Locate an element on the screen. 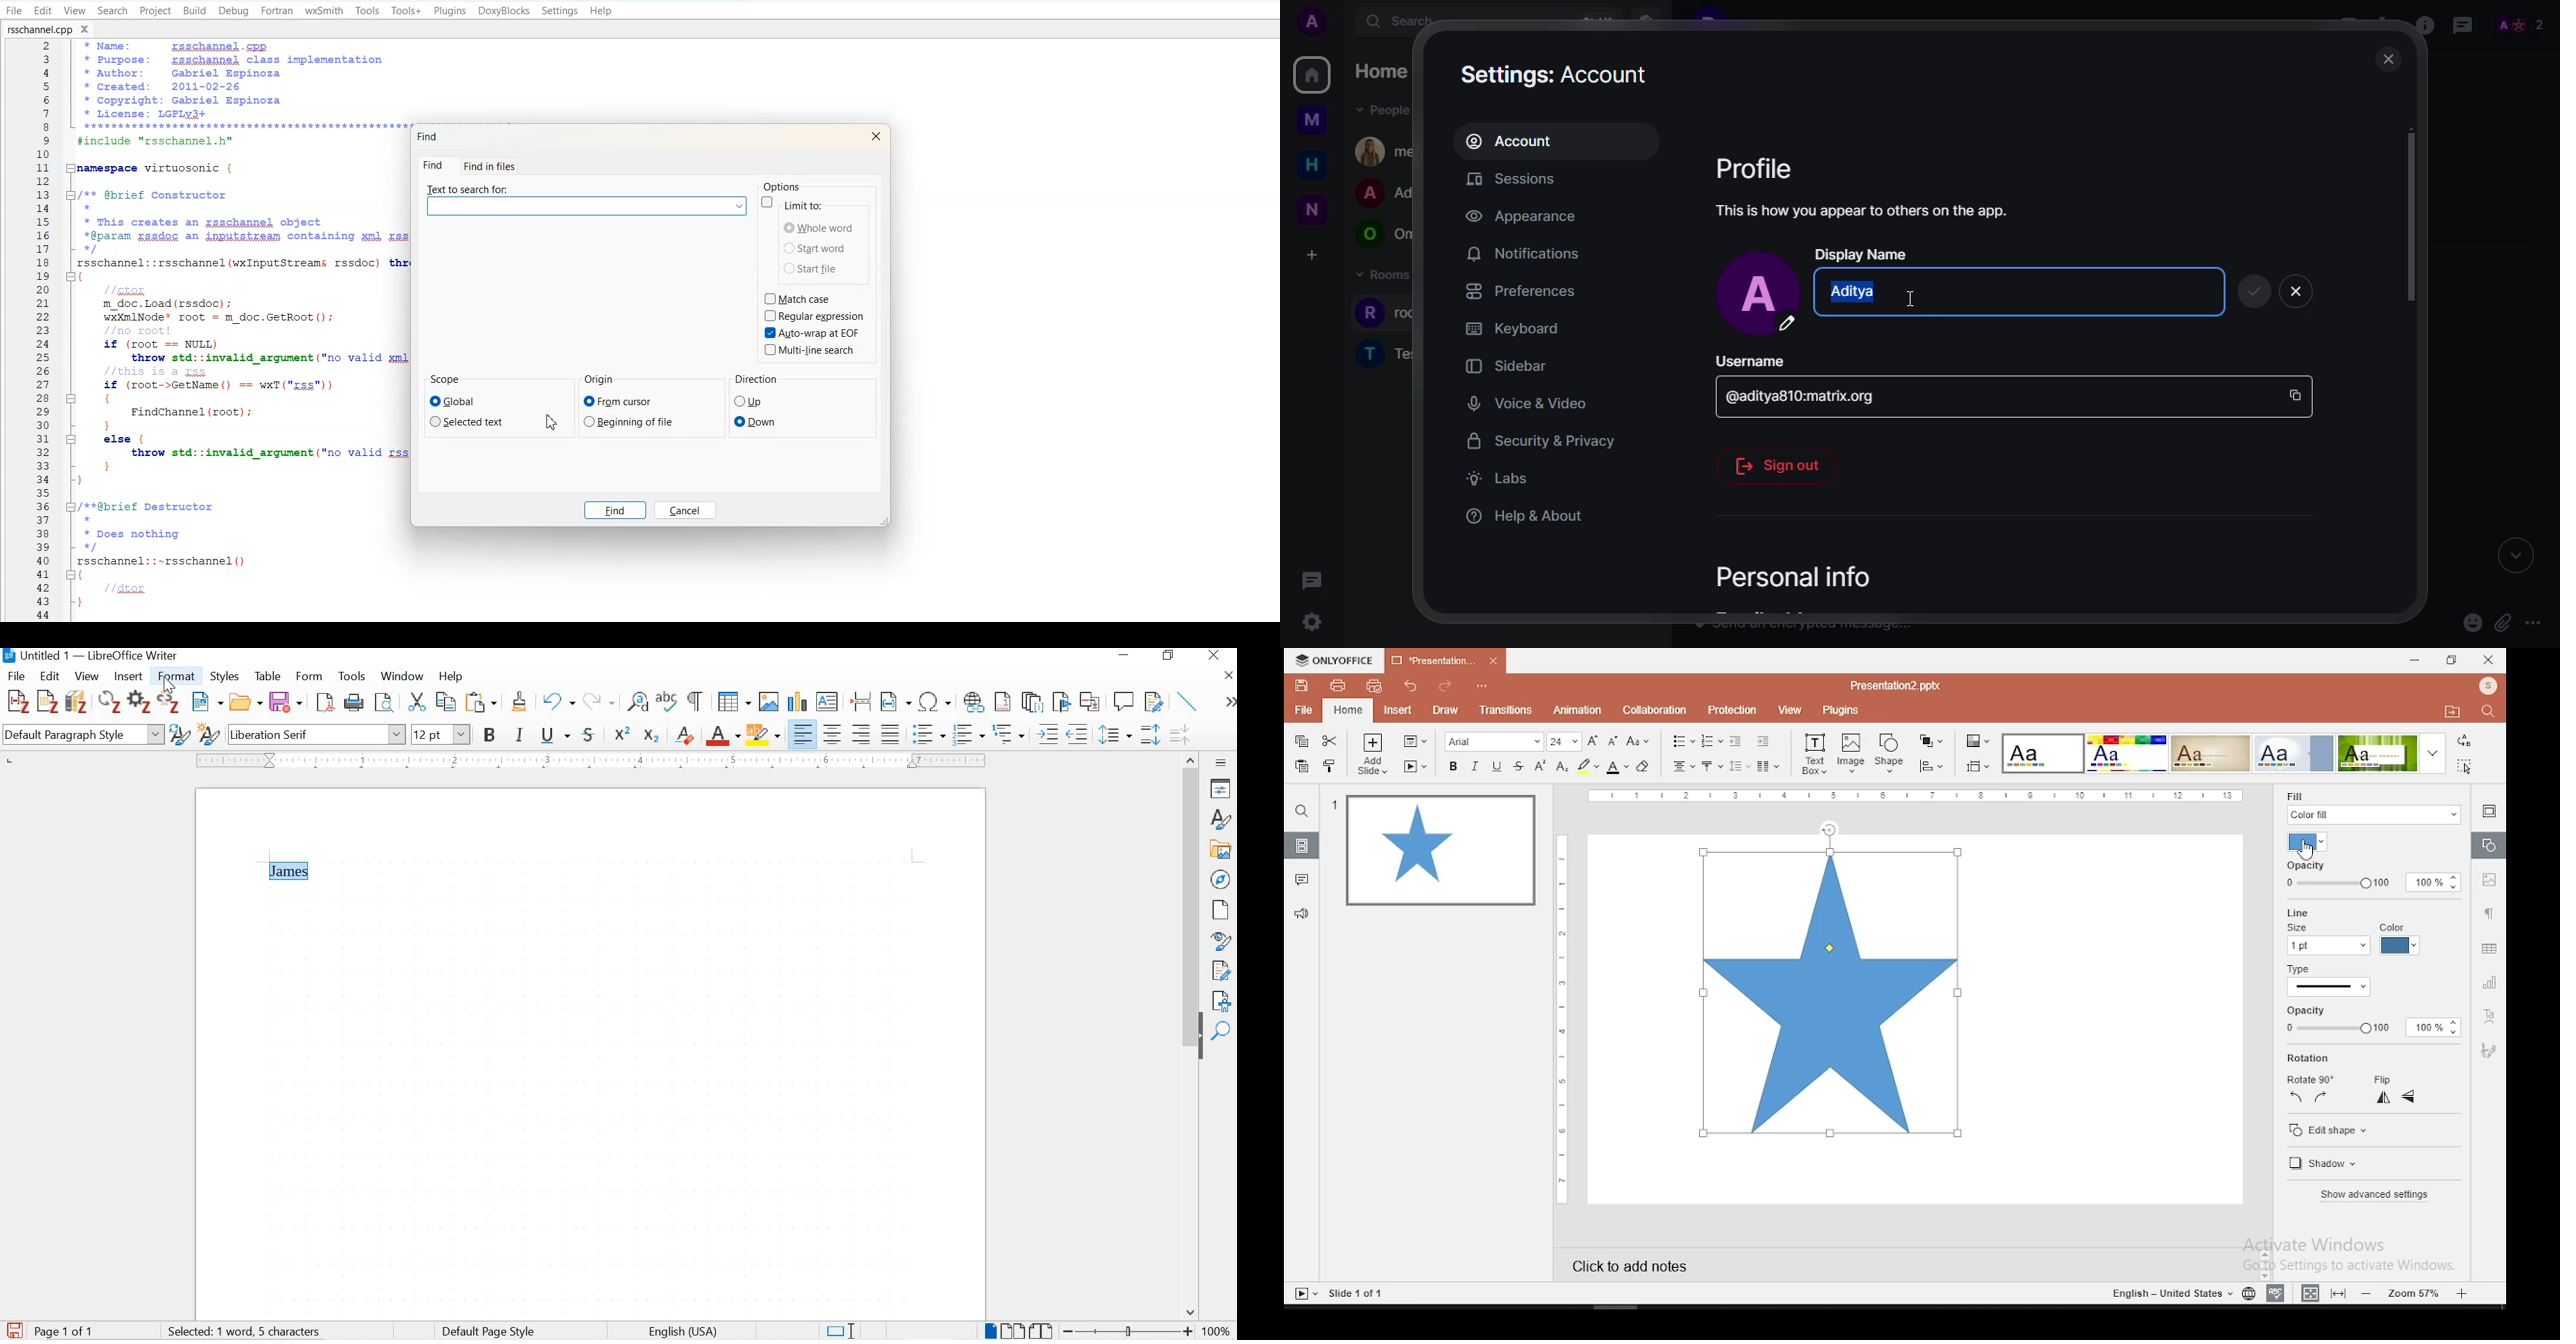  home is located at coordinates (1310, 165).